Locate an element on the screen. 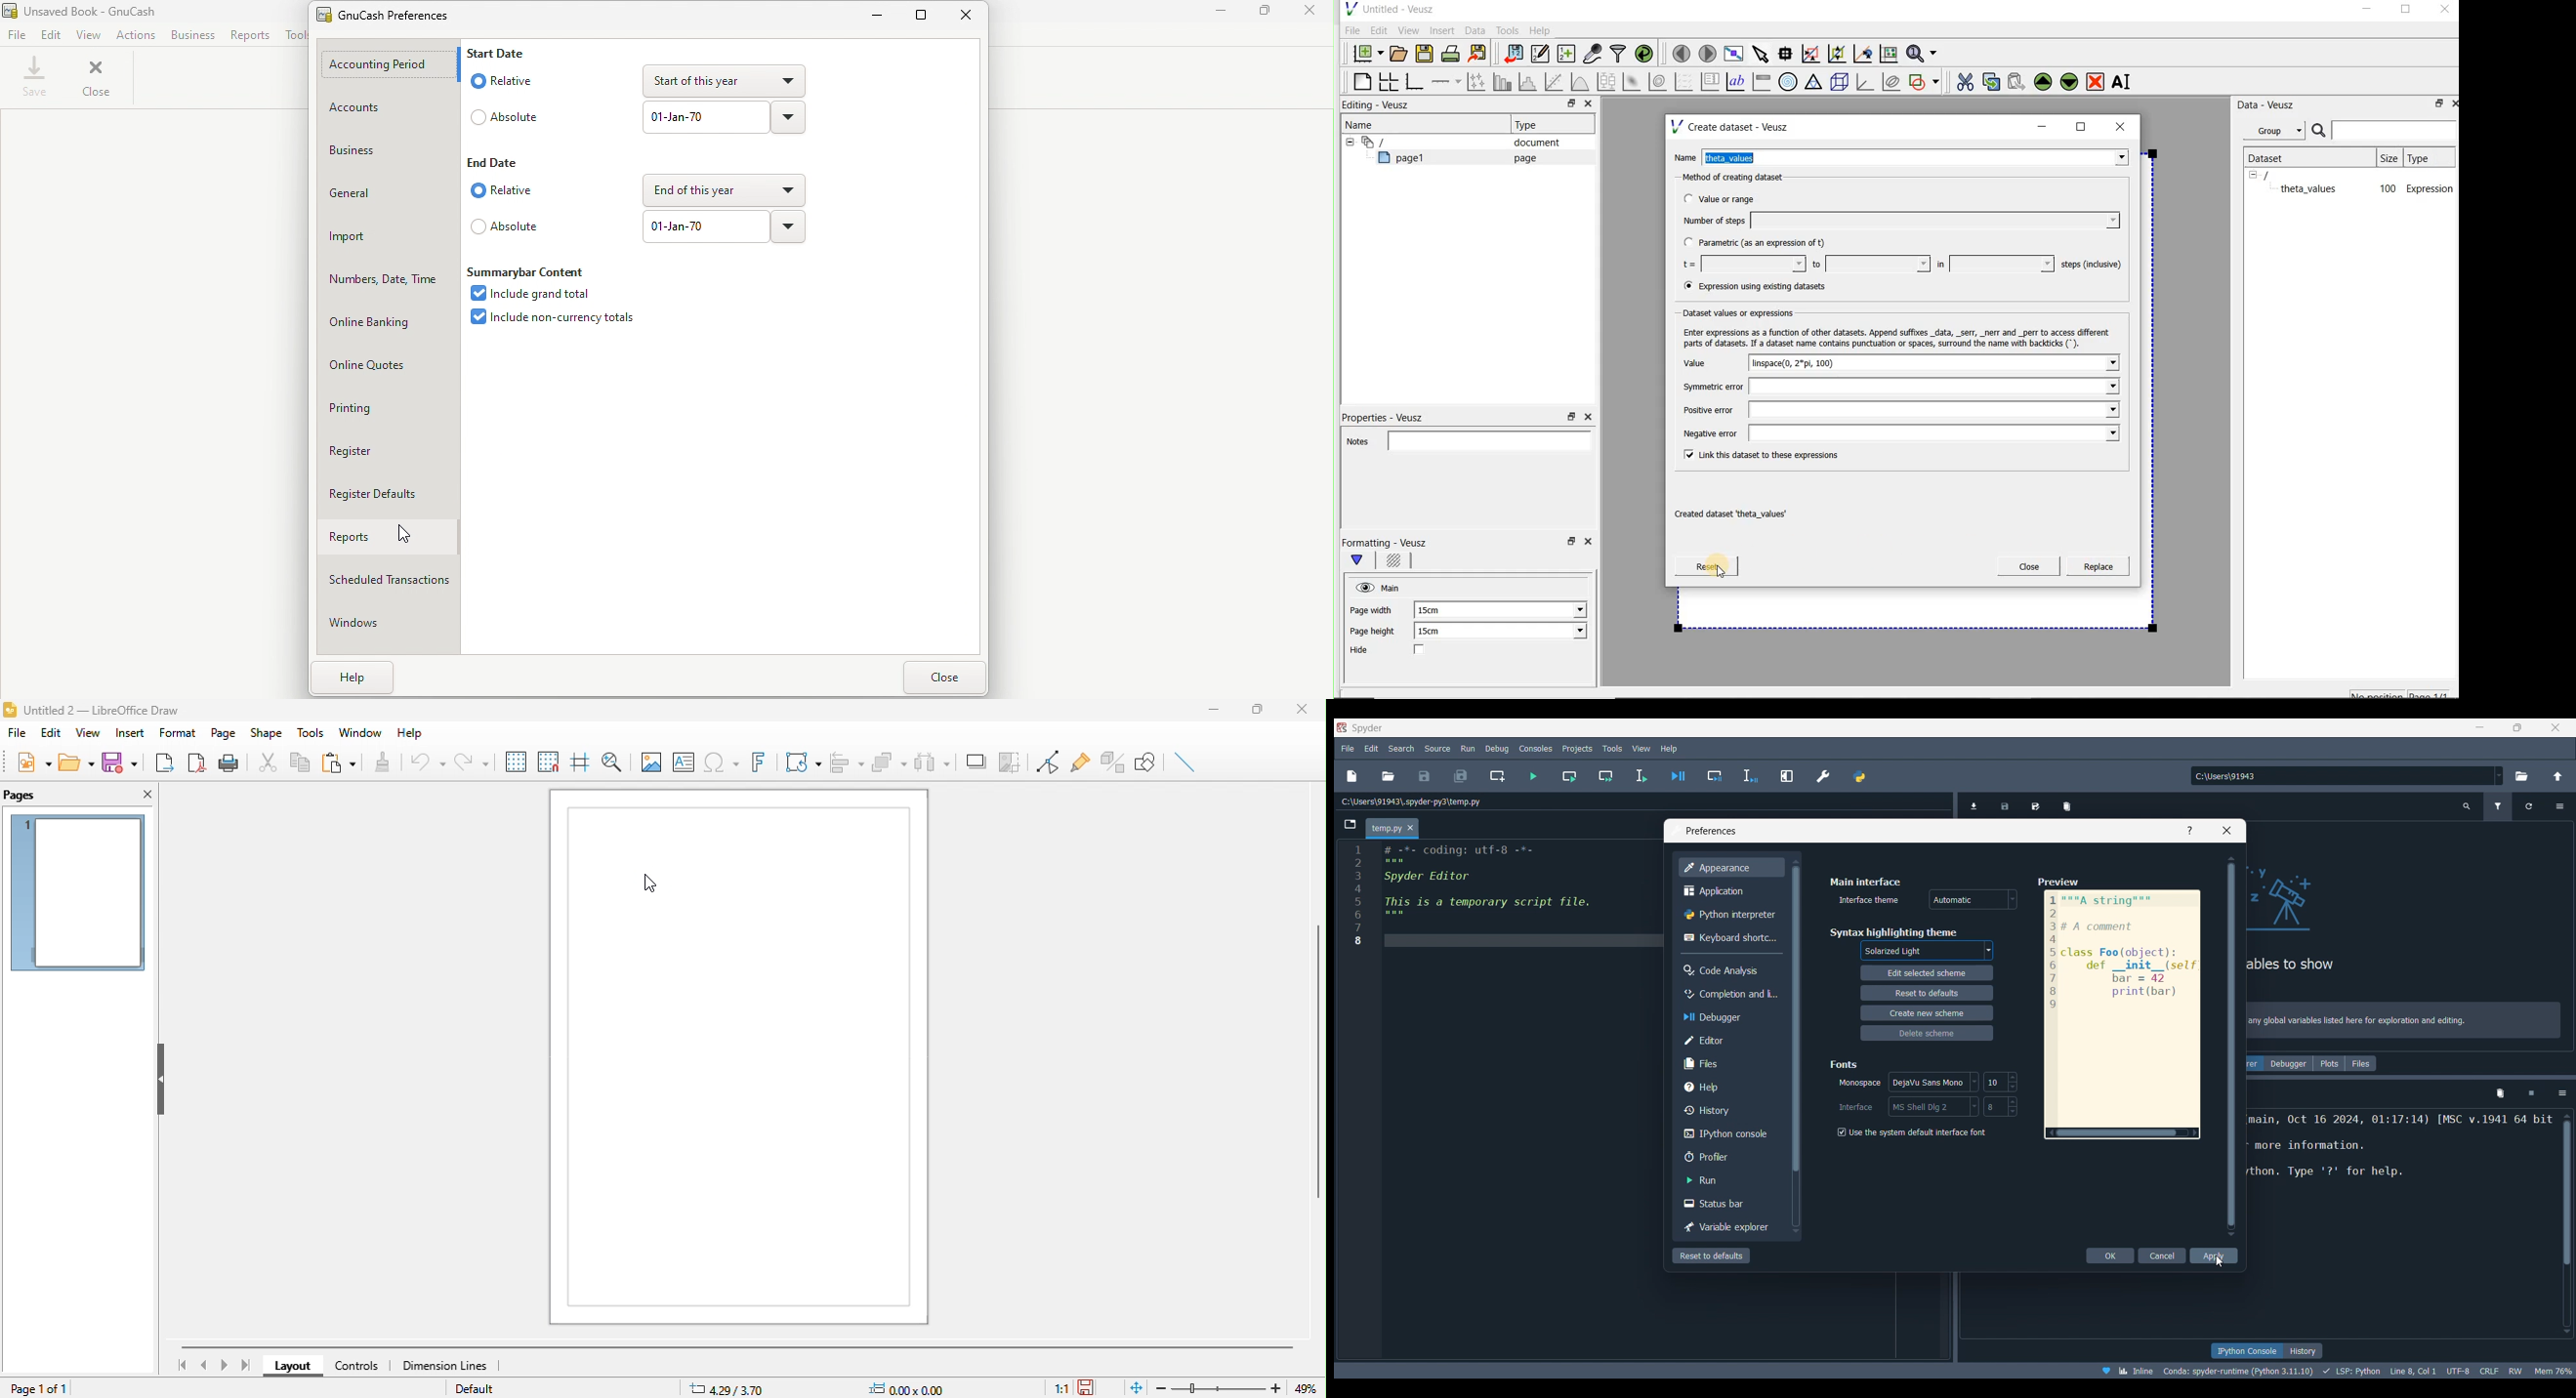  toggle point edit mode is located at coordinates (1048, 764).